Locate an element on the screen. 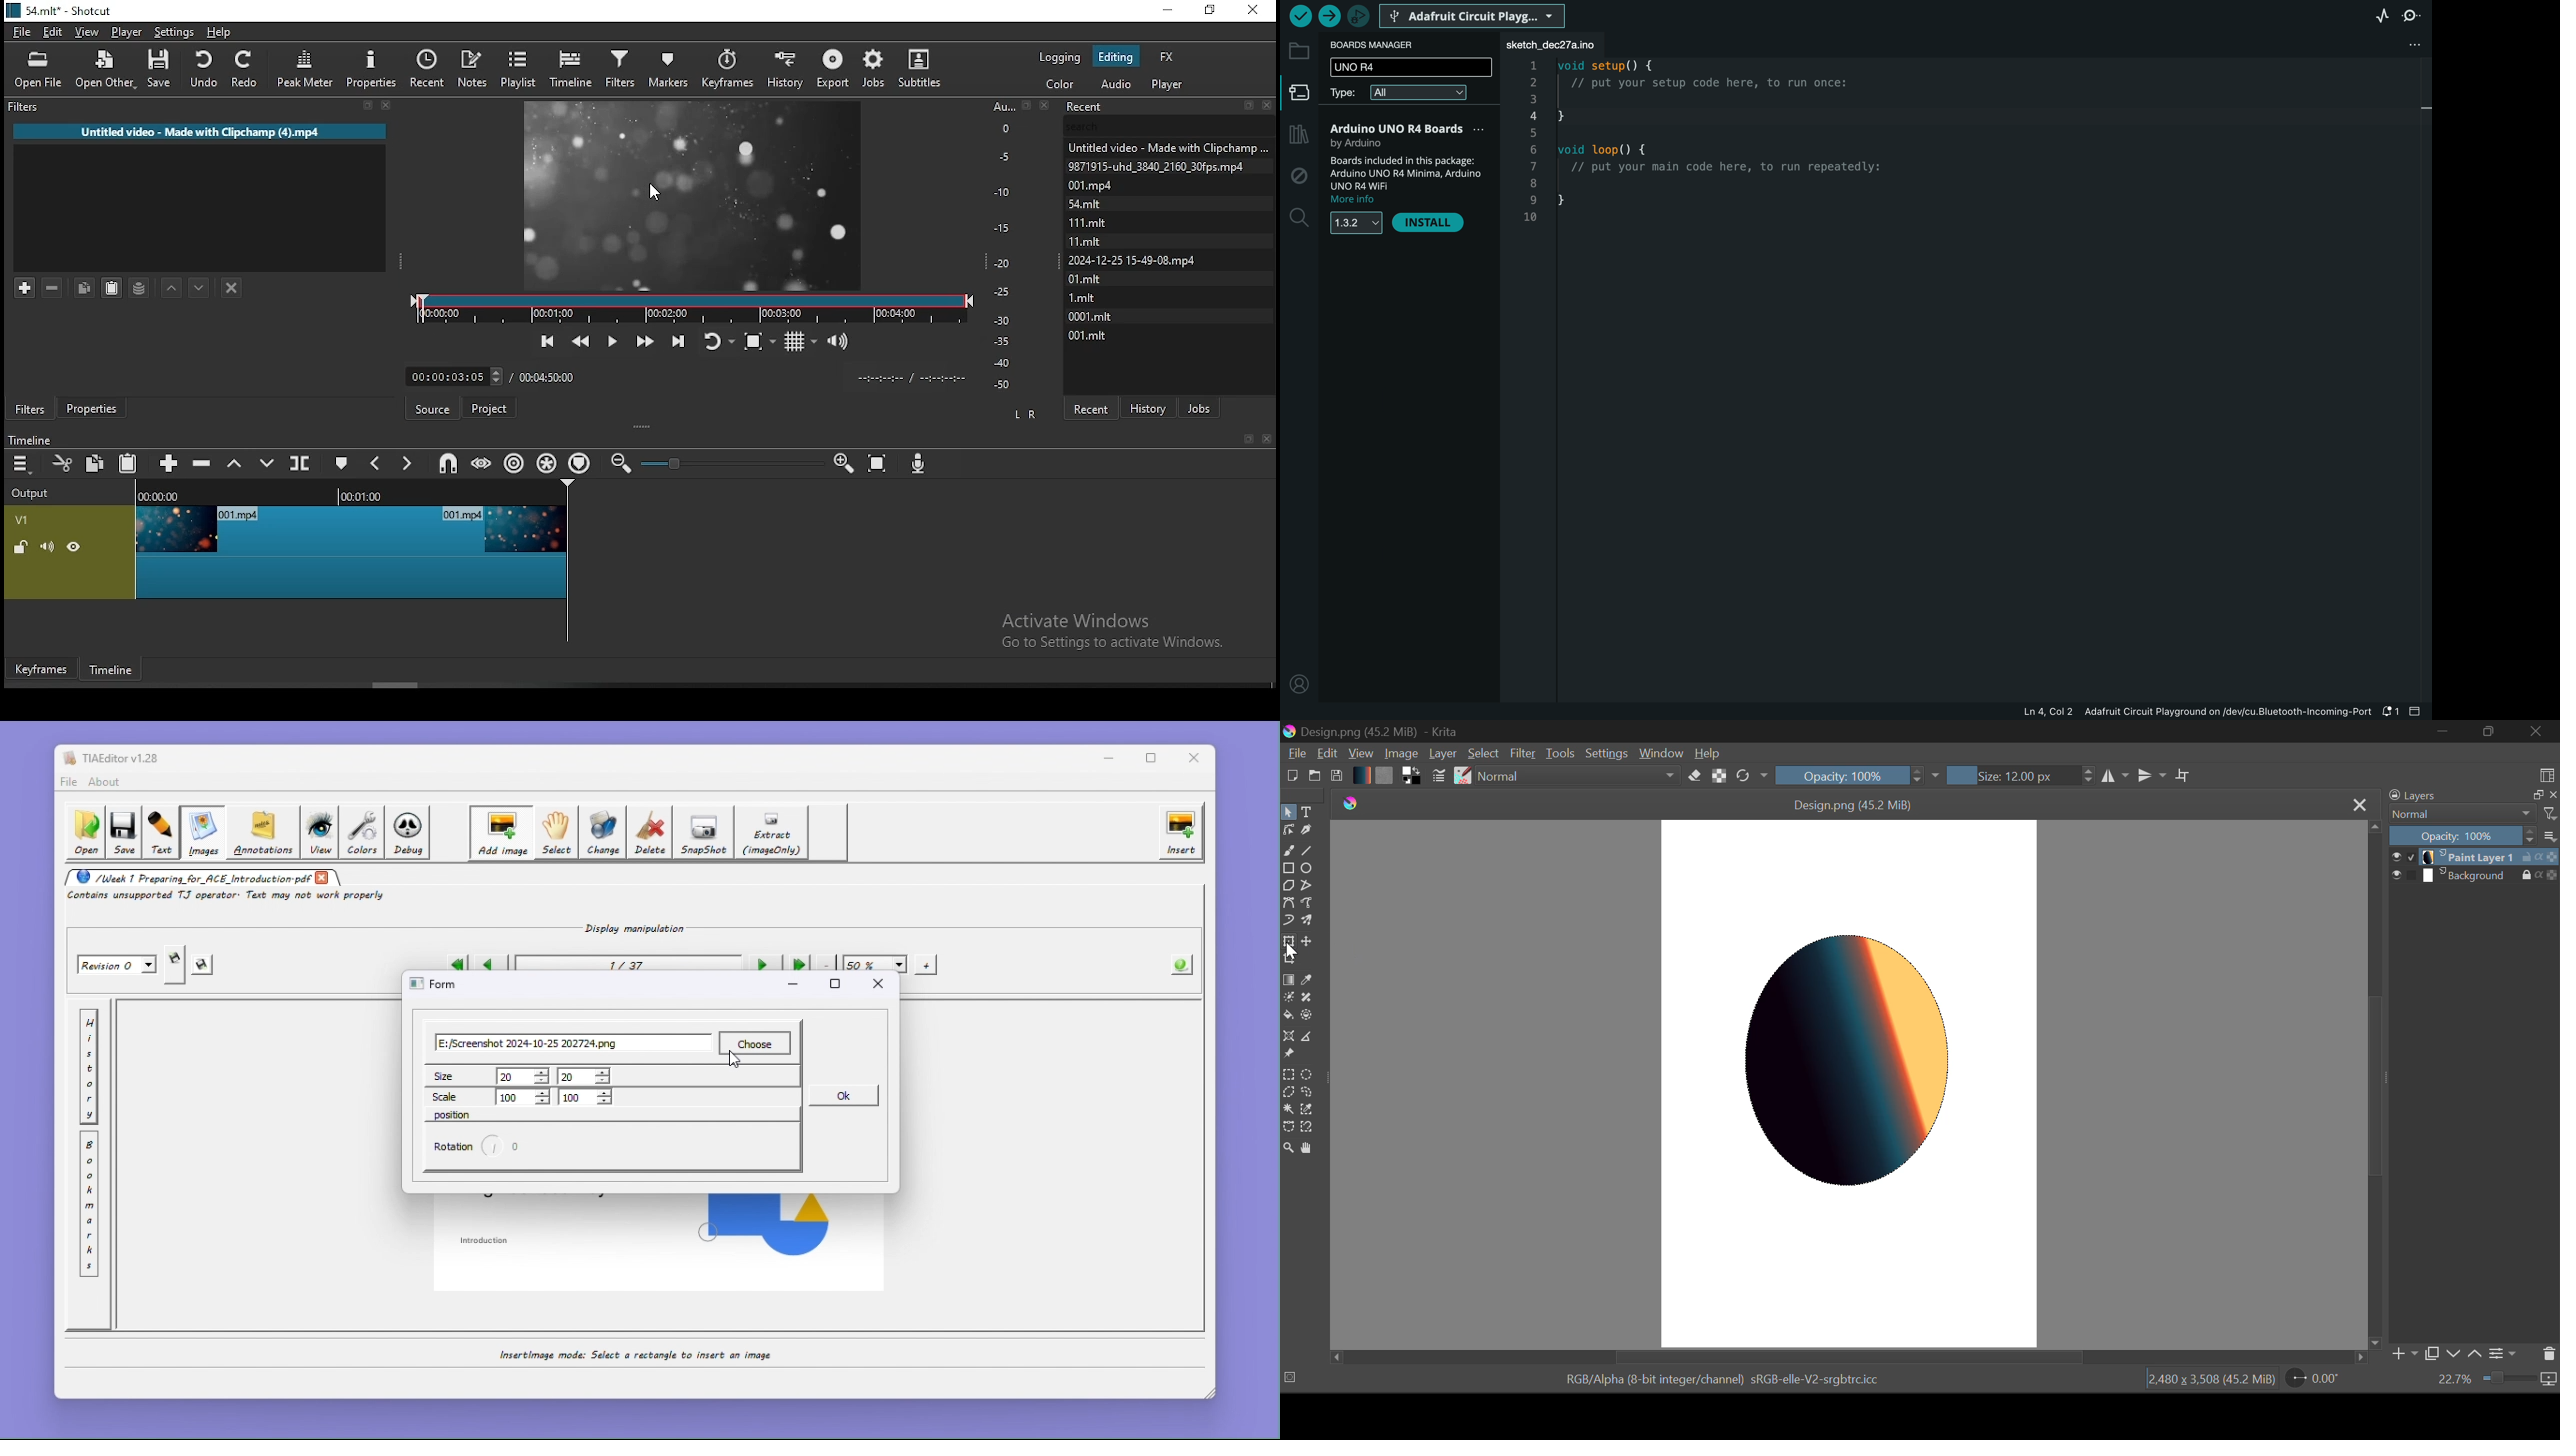 This screenshot has width=2576, height=1456. Output is located at coordinates (33, 494).